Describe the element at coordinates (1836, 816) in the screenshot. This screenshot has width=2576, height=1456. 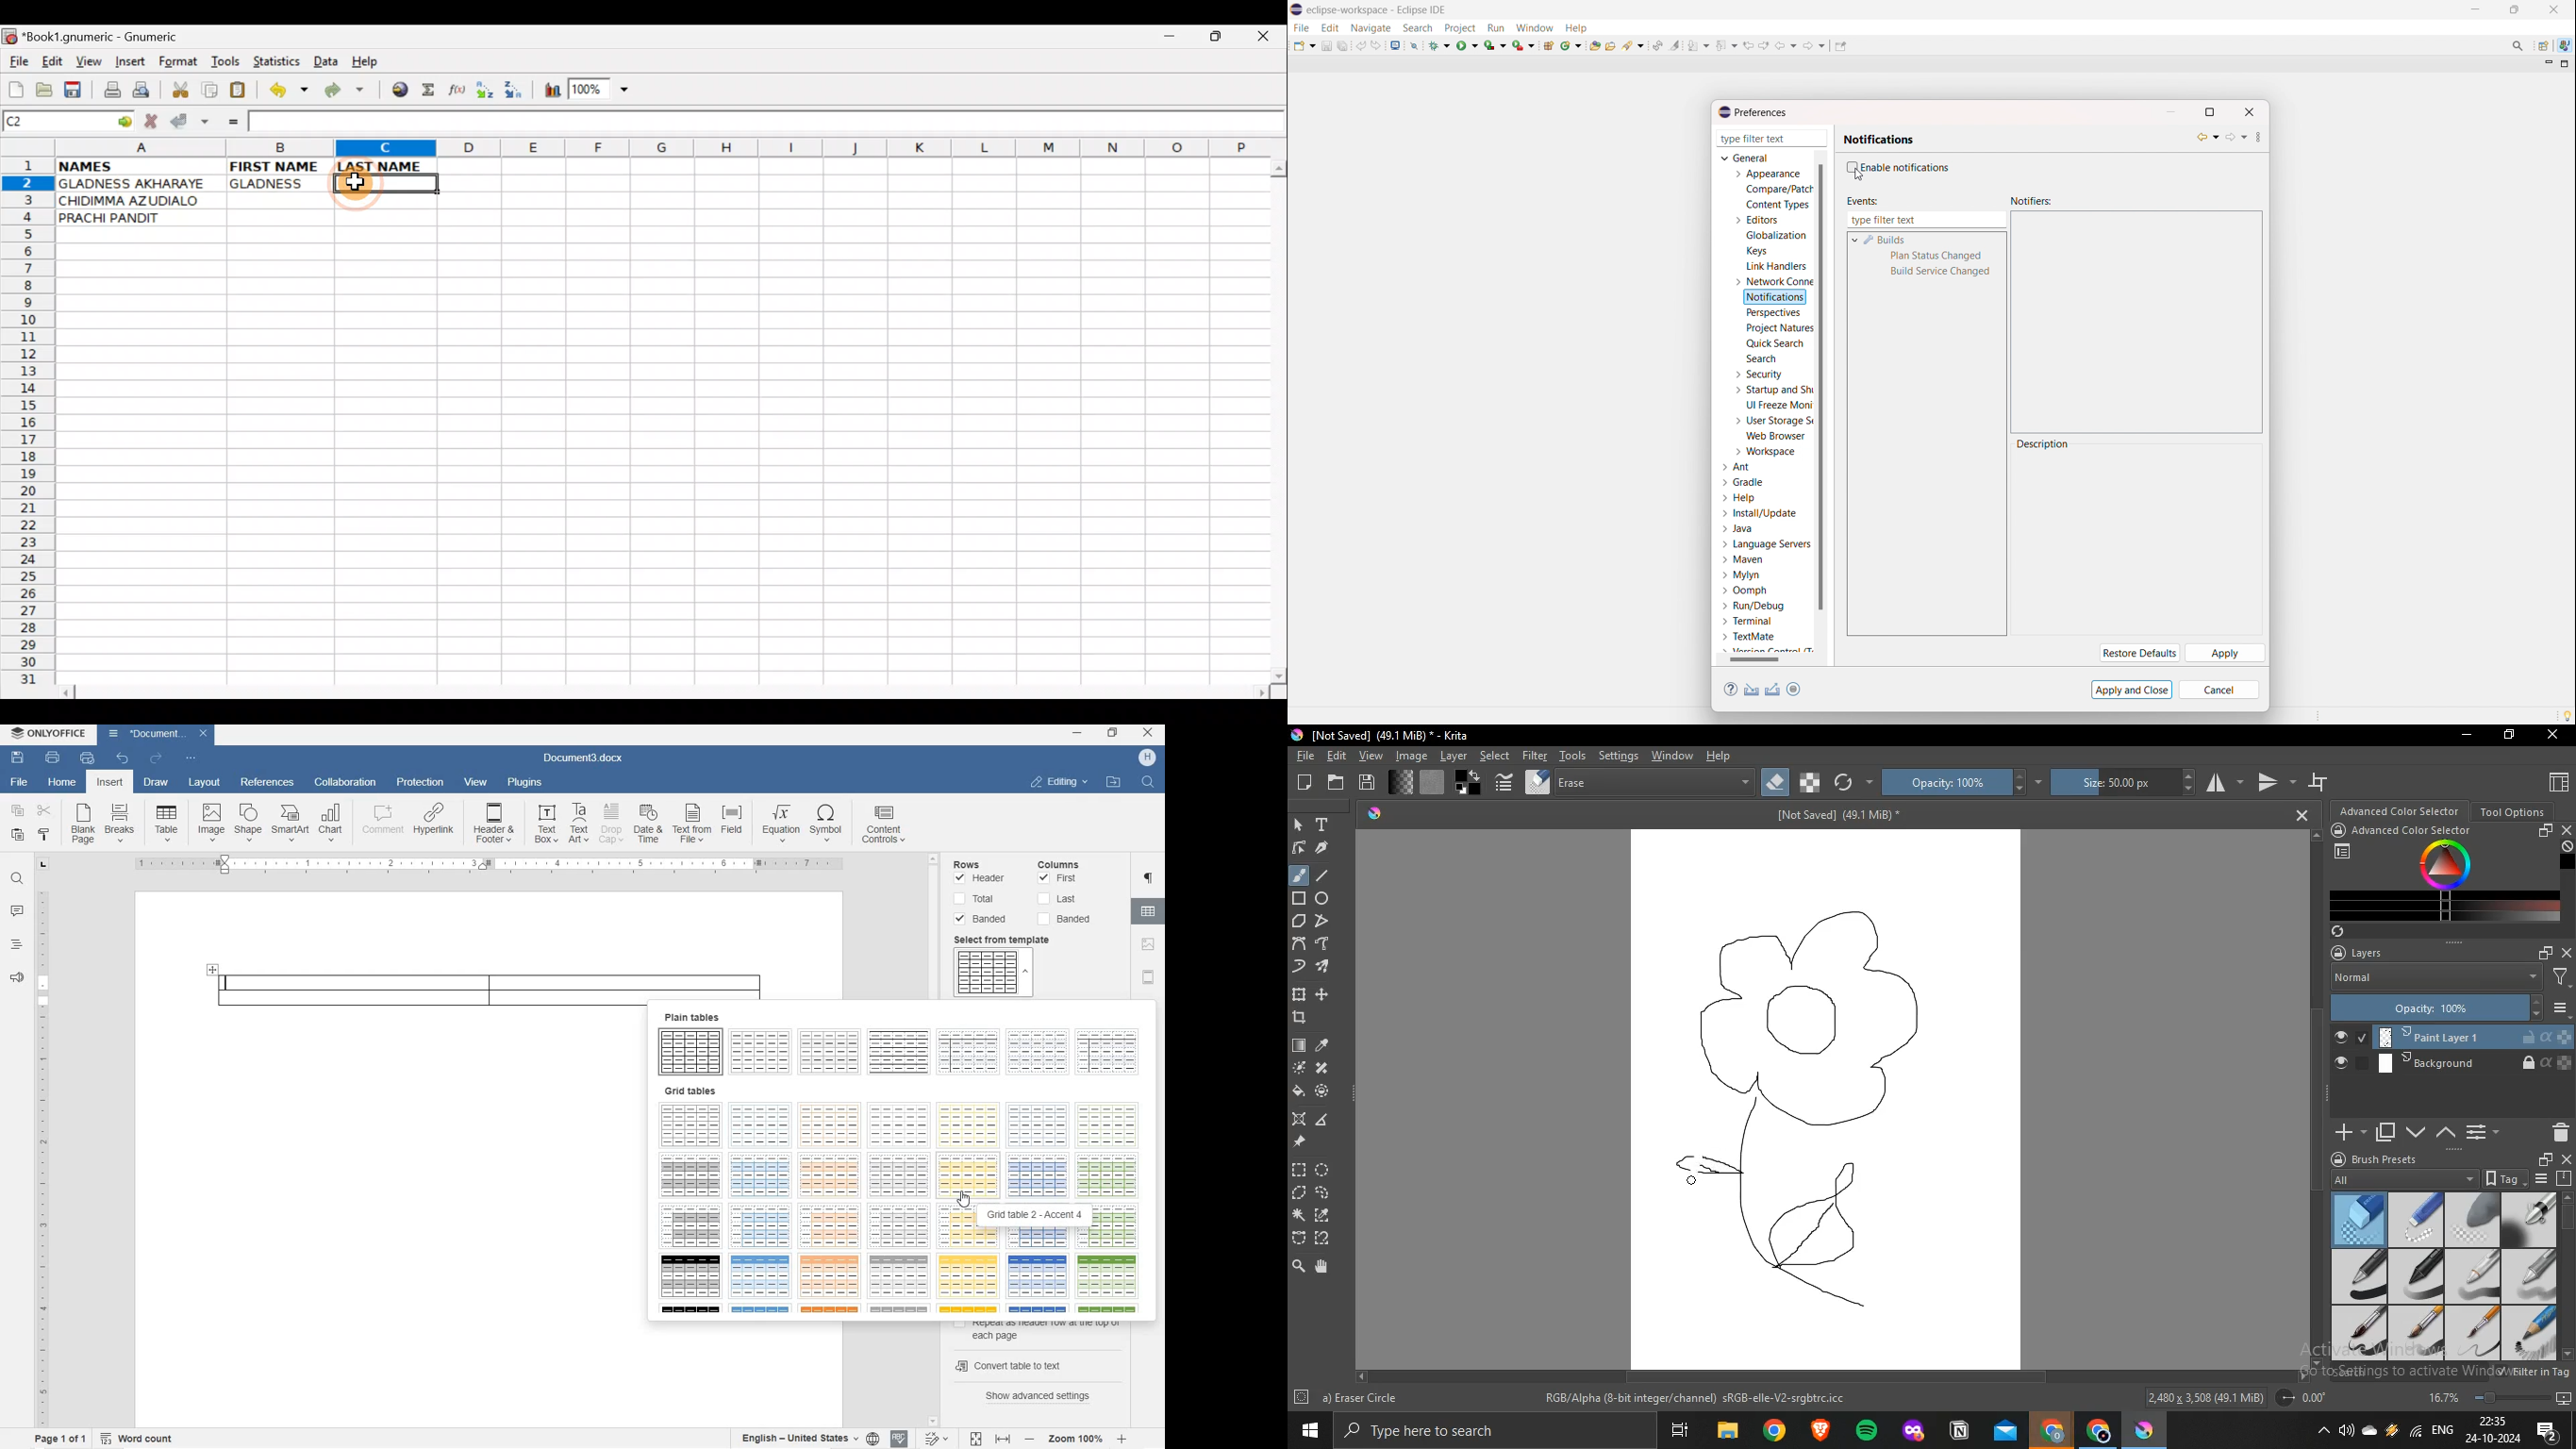
I see `[Not Saved] (49.1 MB)*` at that location.